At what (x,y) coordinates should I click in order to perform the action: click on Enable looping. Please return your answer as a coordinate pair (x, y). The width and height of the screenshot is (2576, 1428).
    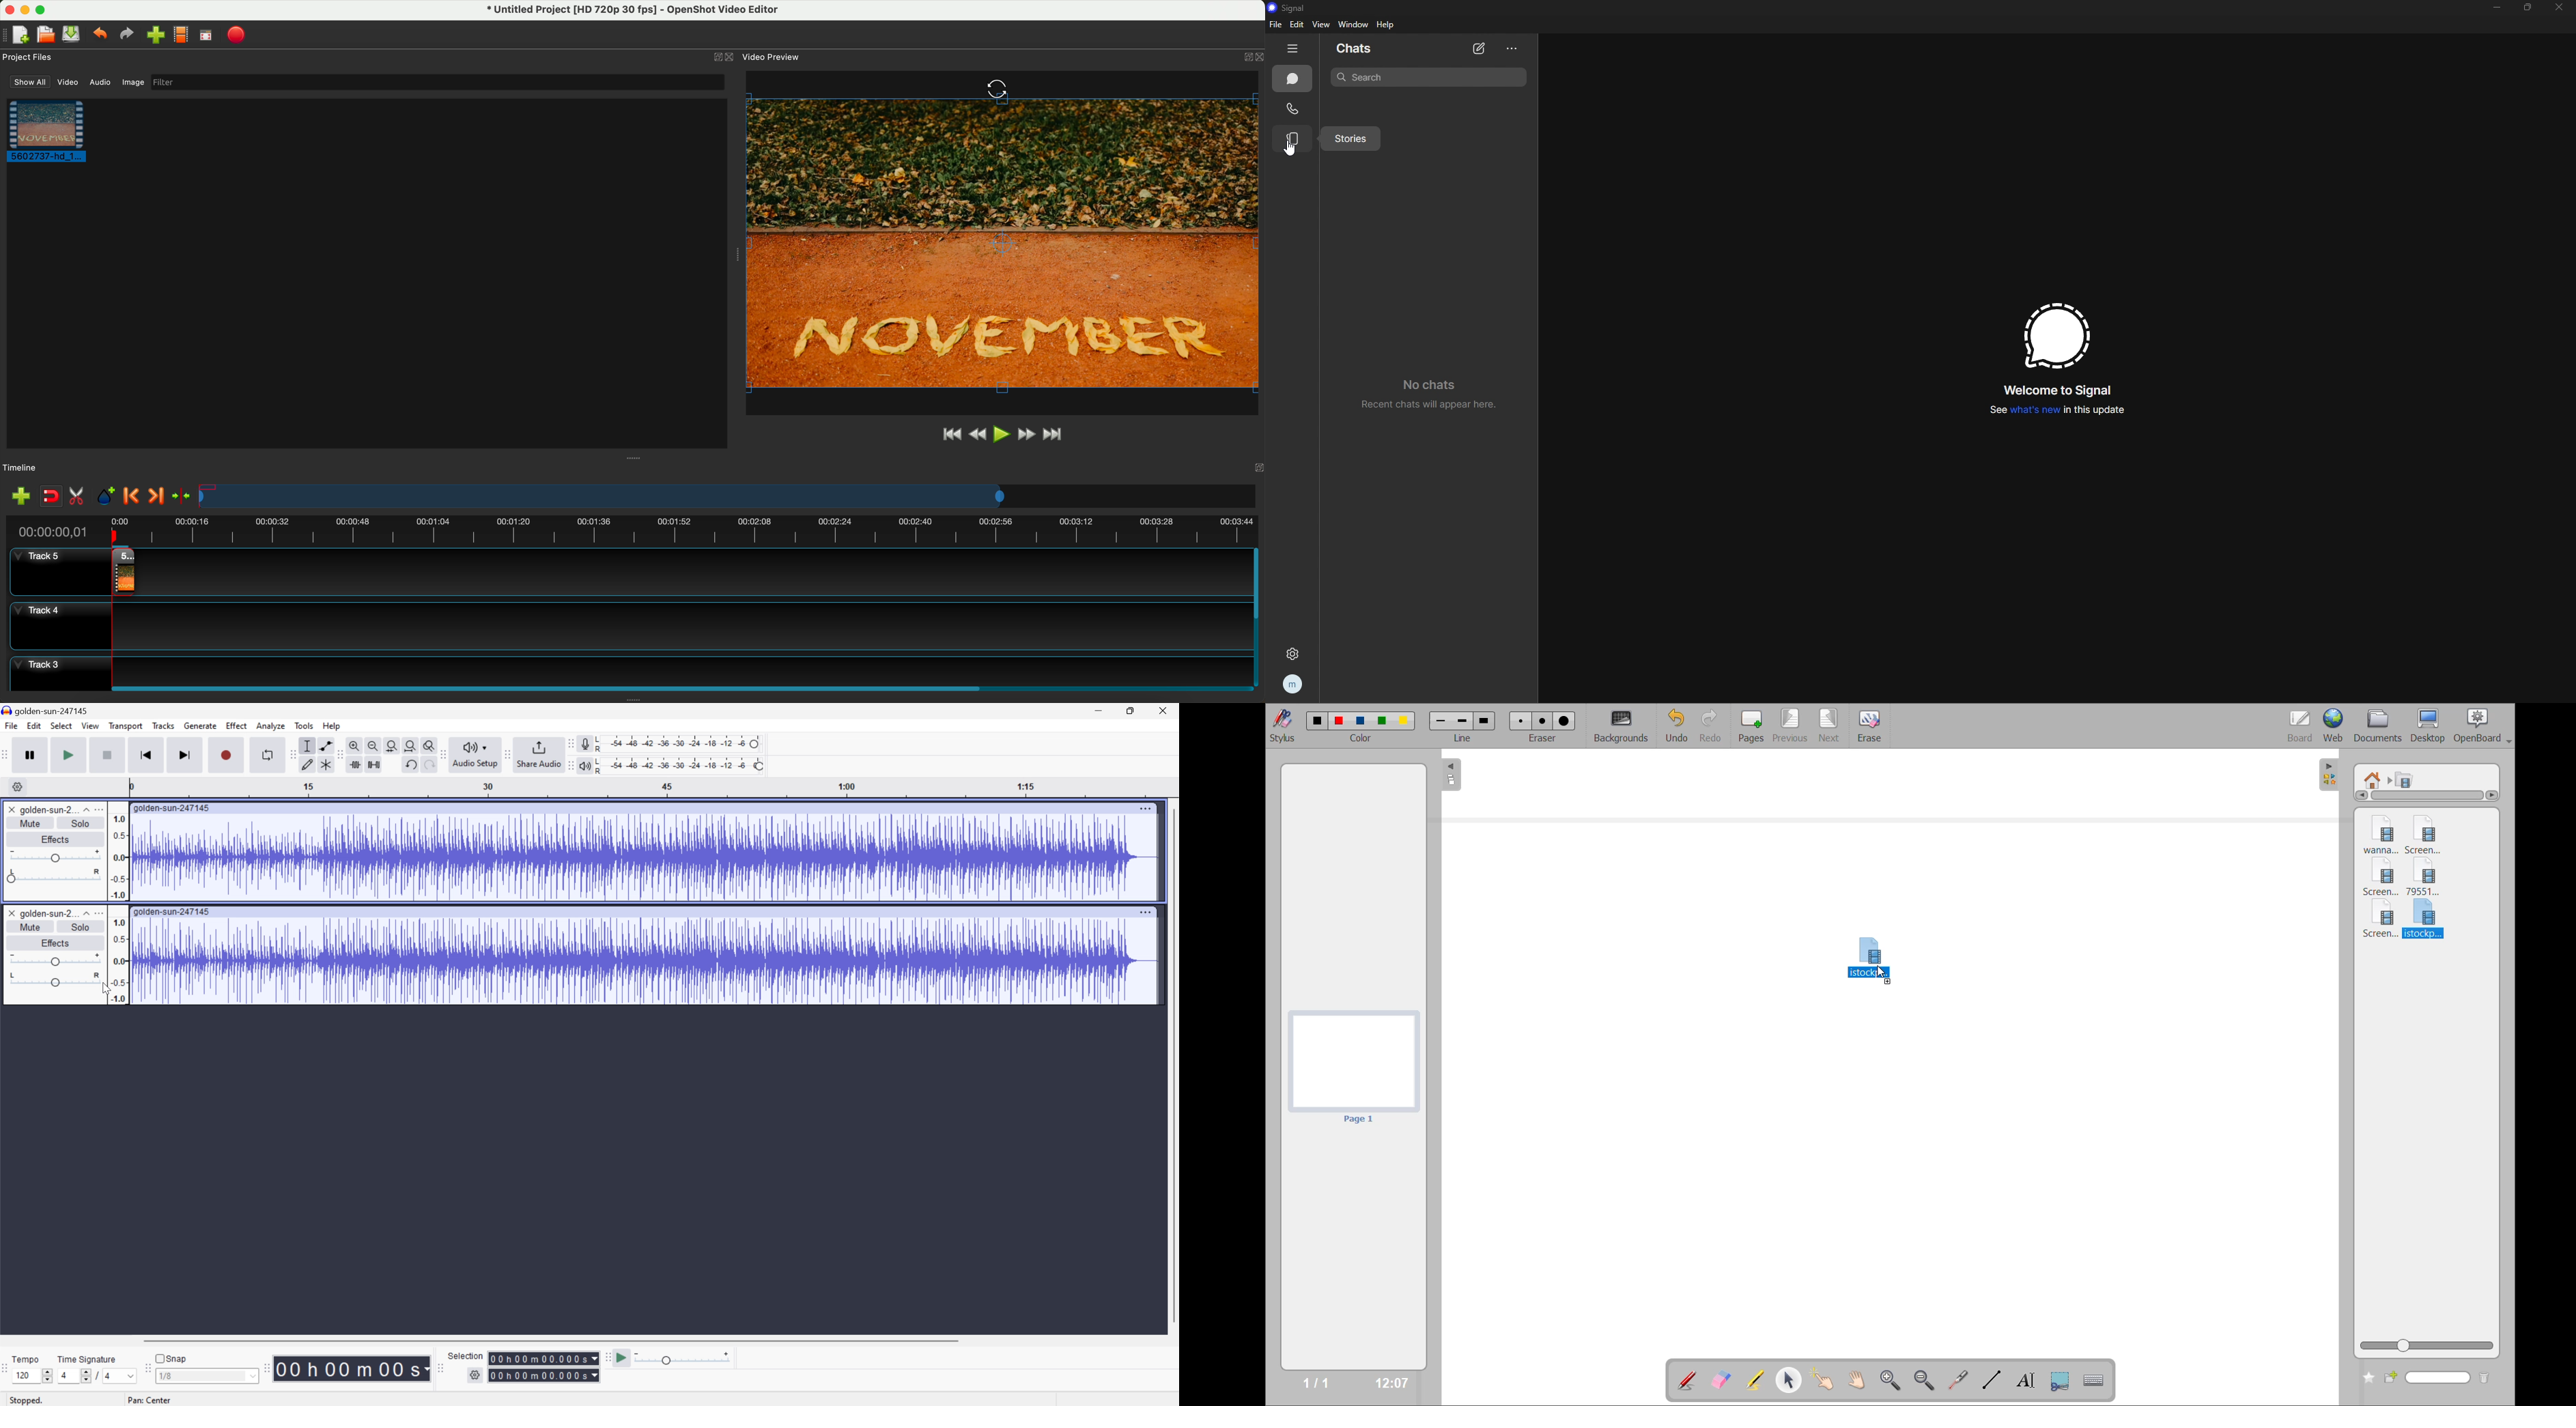
    Looking at the image, I should click on (266, 753).